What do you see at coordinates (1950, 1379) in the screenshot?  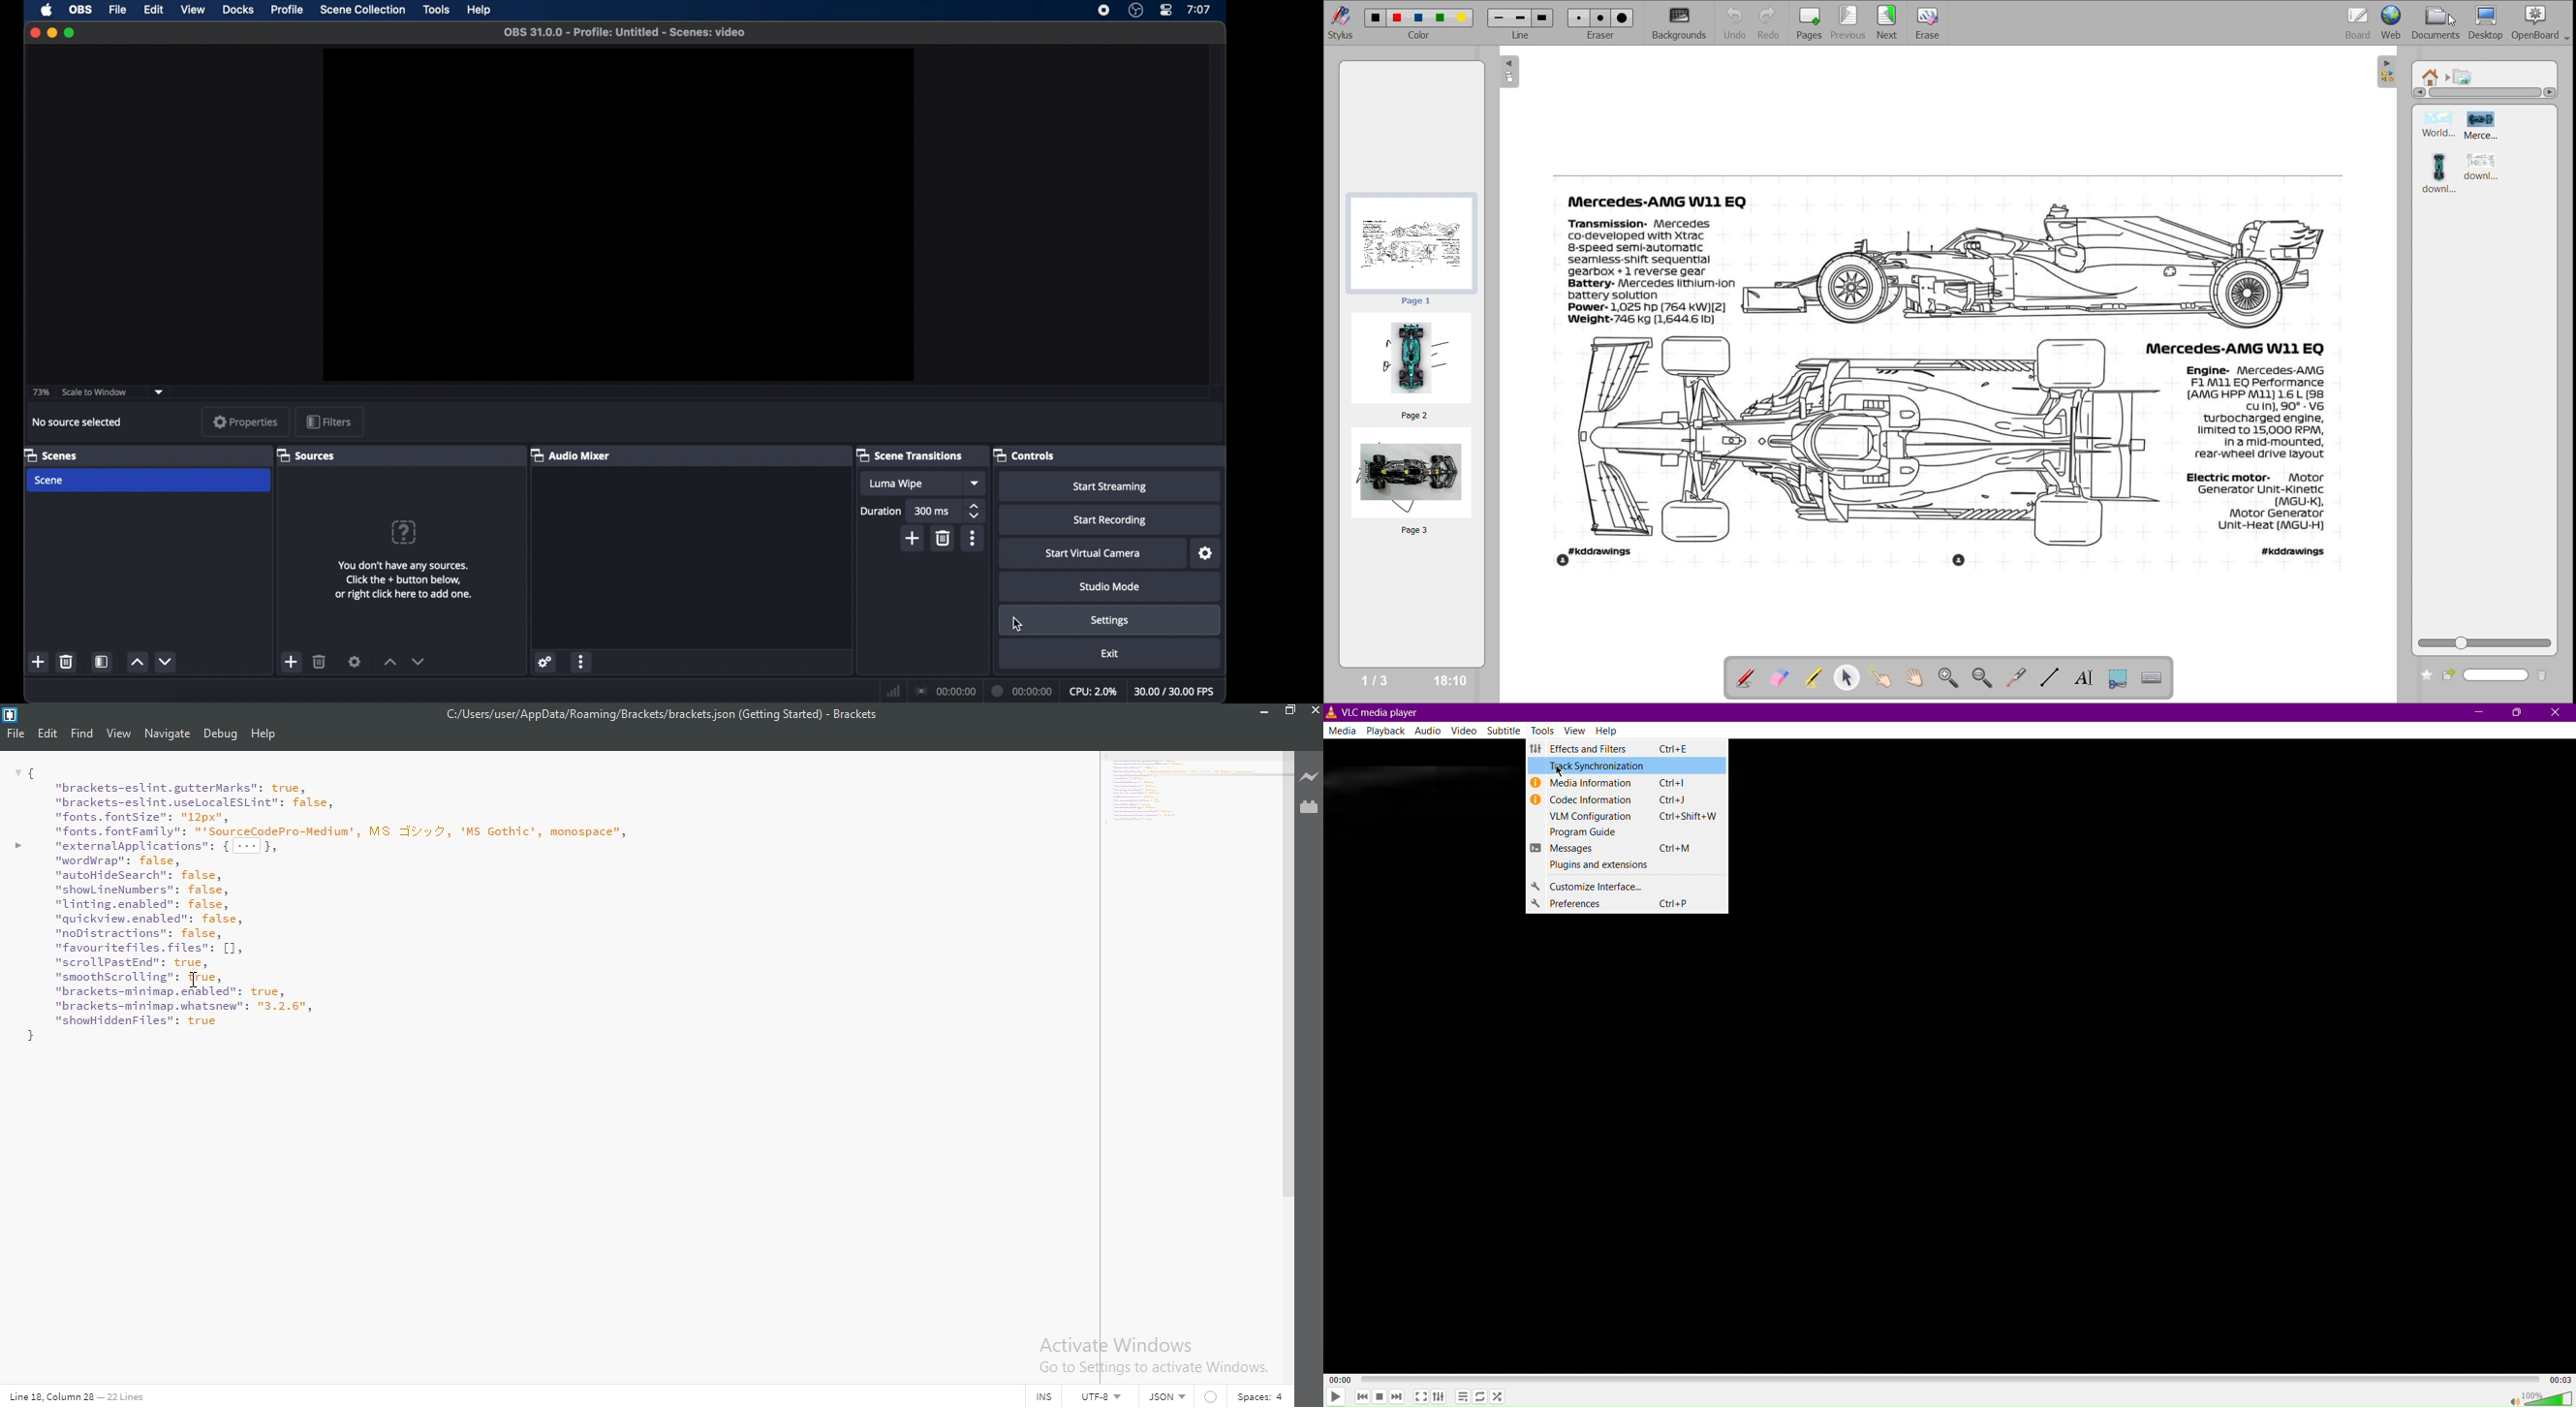 I see `timeline` at bounding box center [1950, 1379].